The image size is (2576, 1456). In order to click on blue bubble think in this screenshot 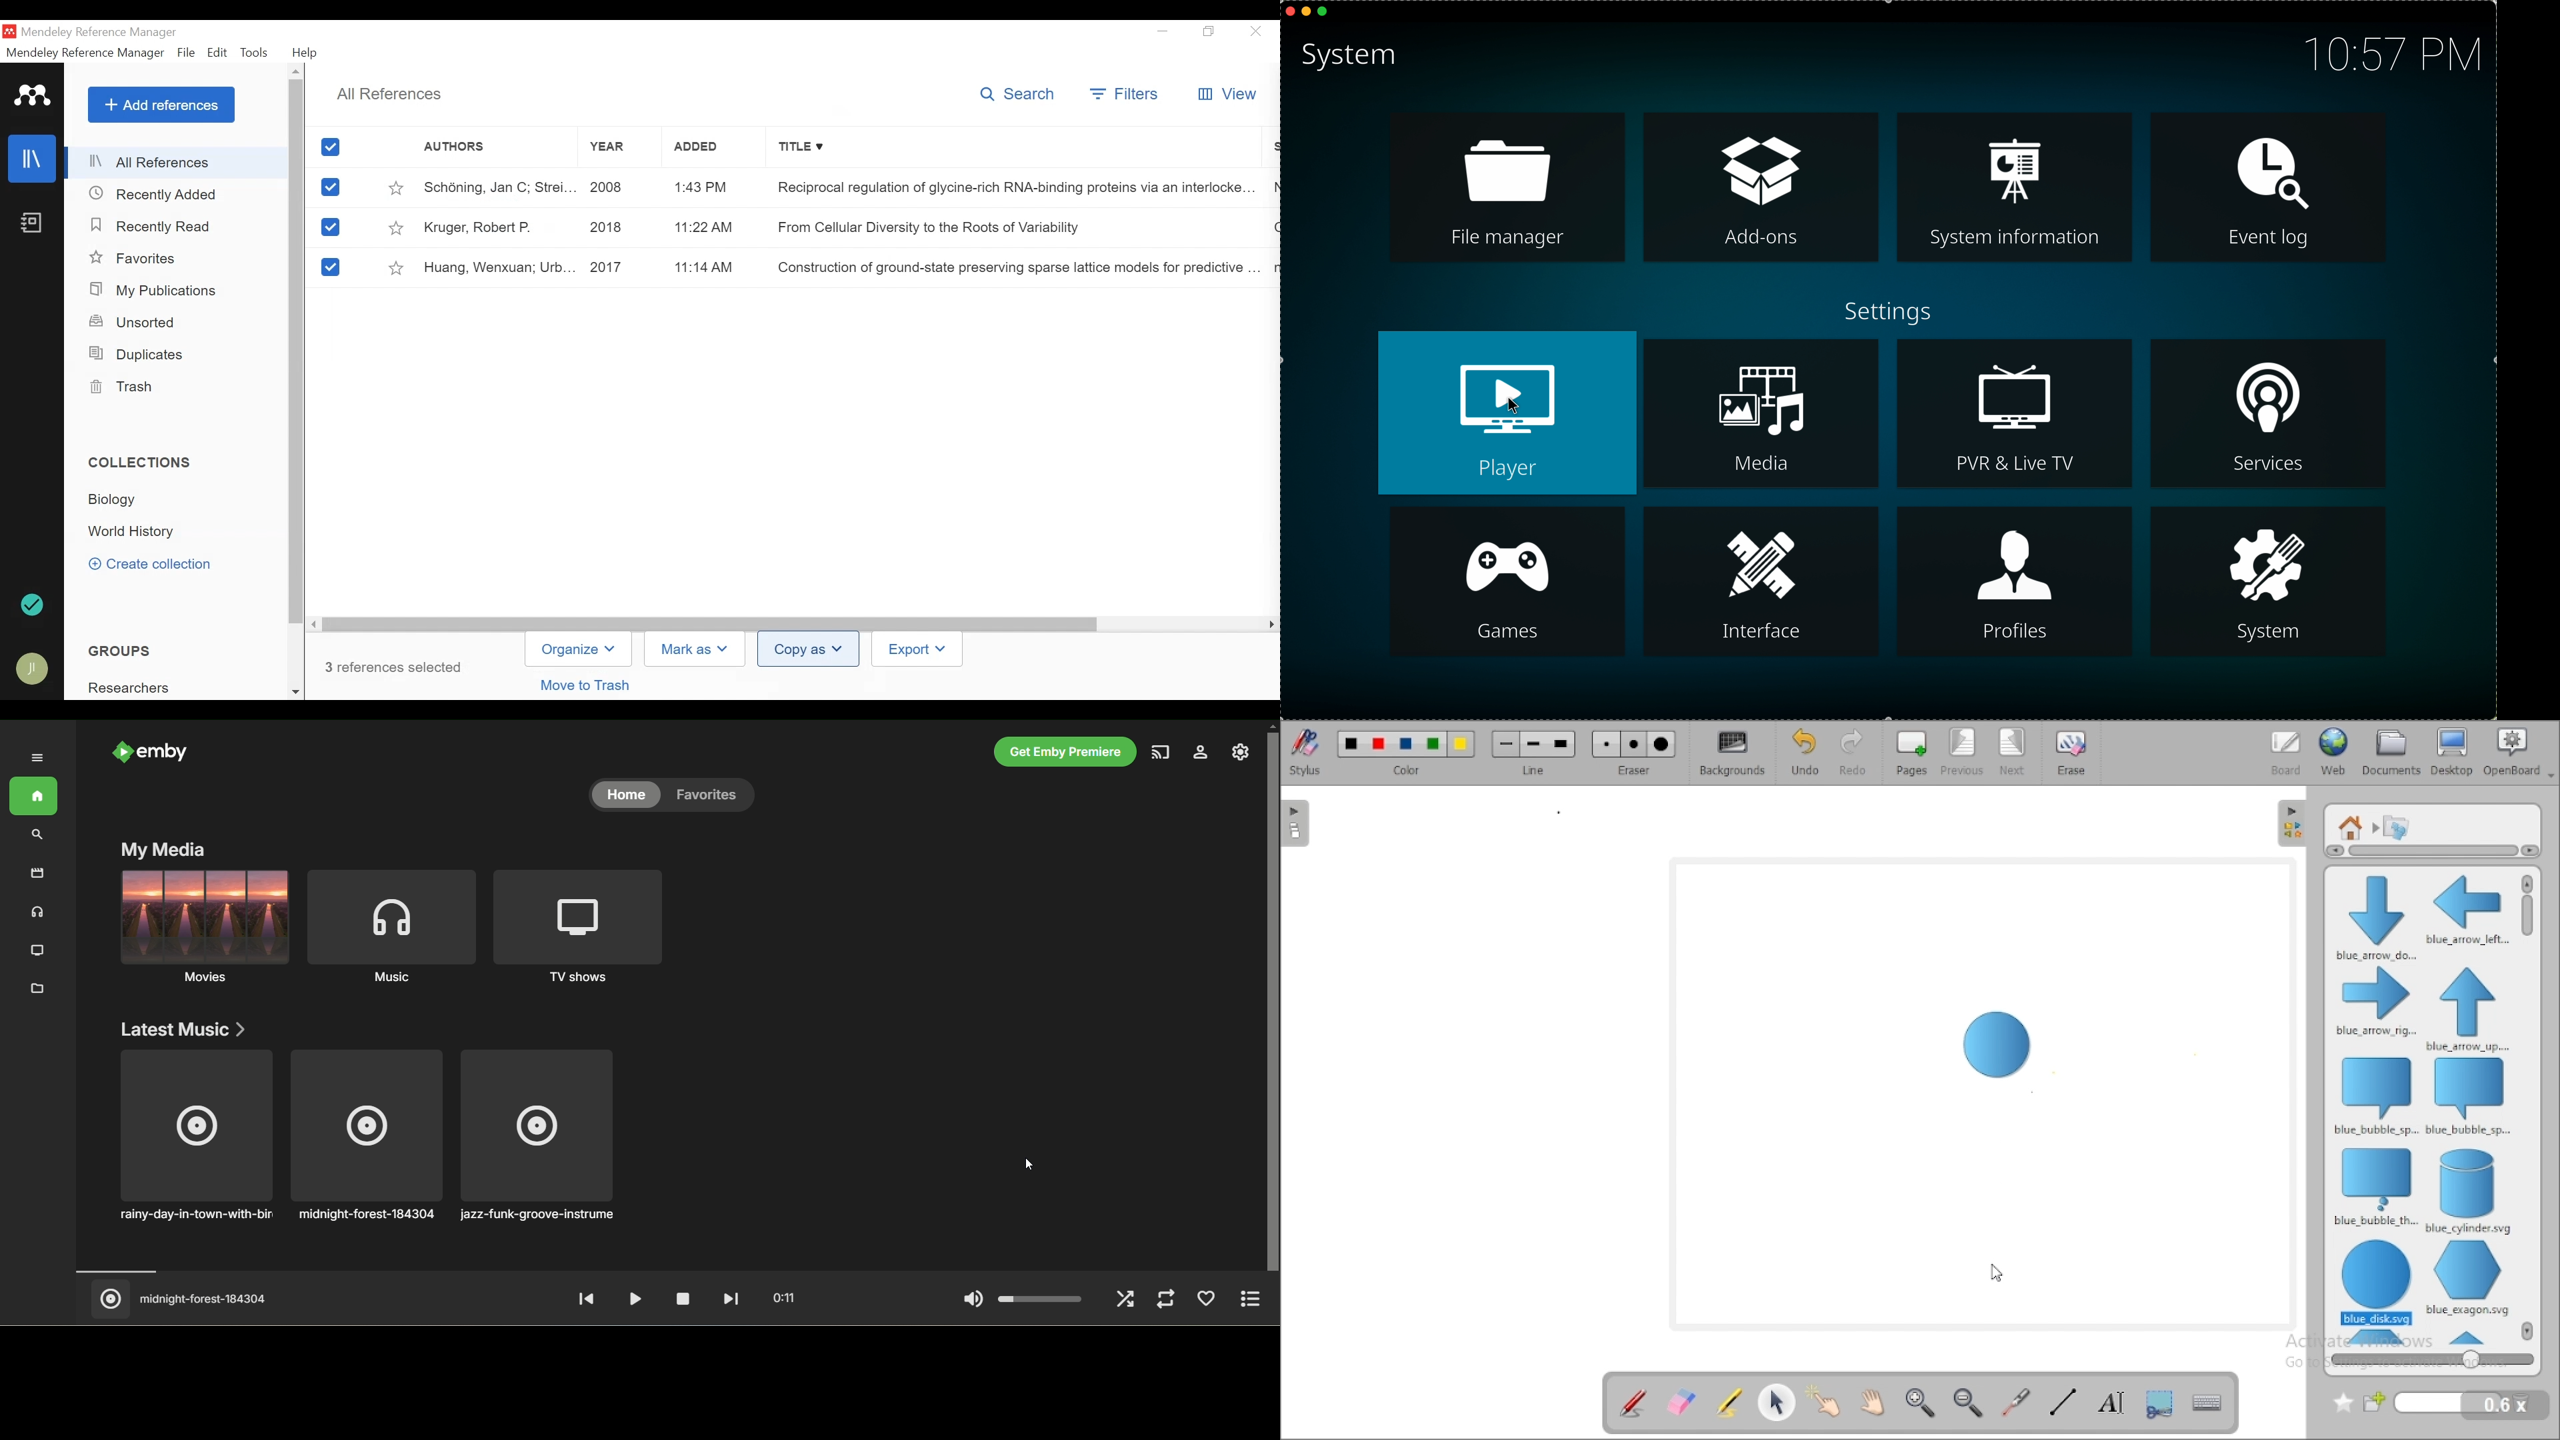, I will do `click(2374, 1187)`.